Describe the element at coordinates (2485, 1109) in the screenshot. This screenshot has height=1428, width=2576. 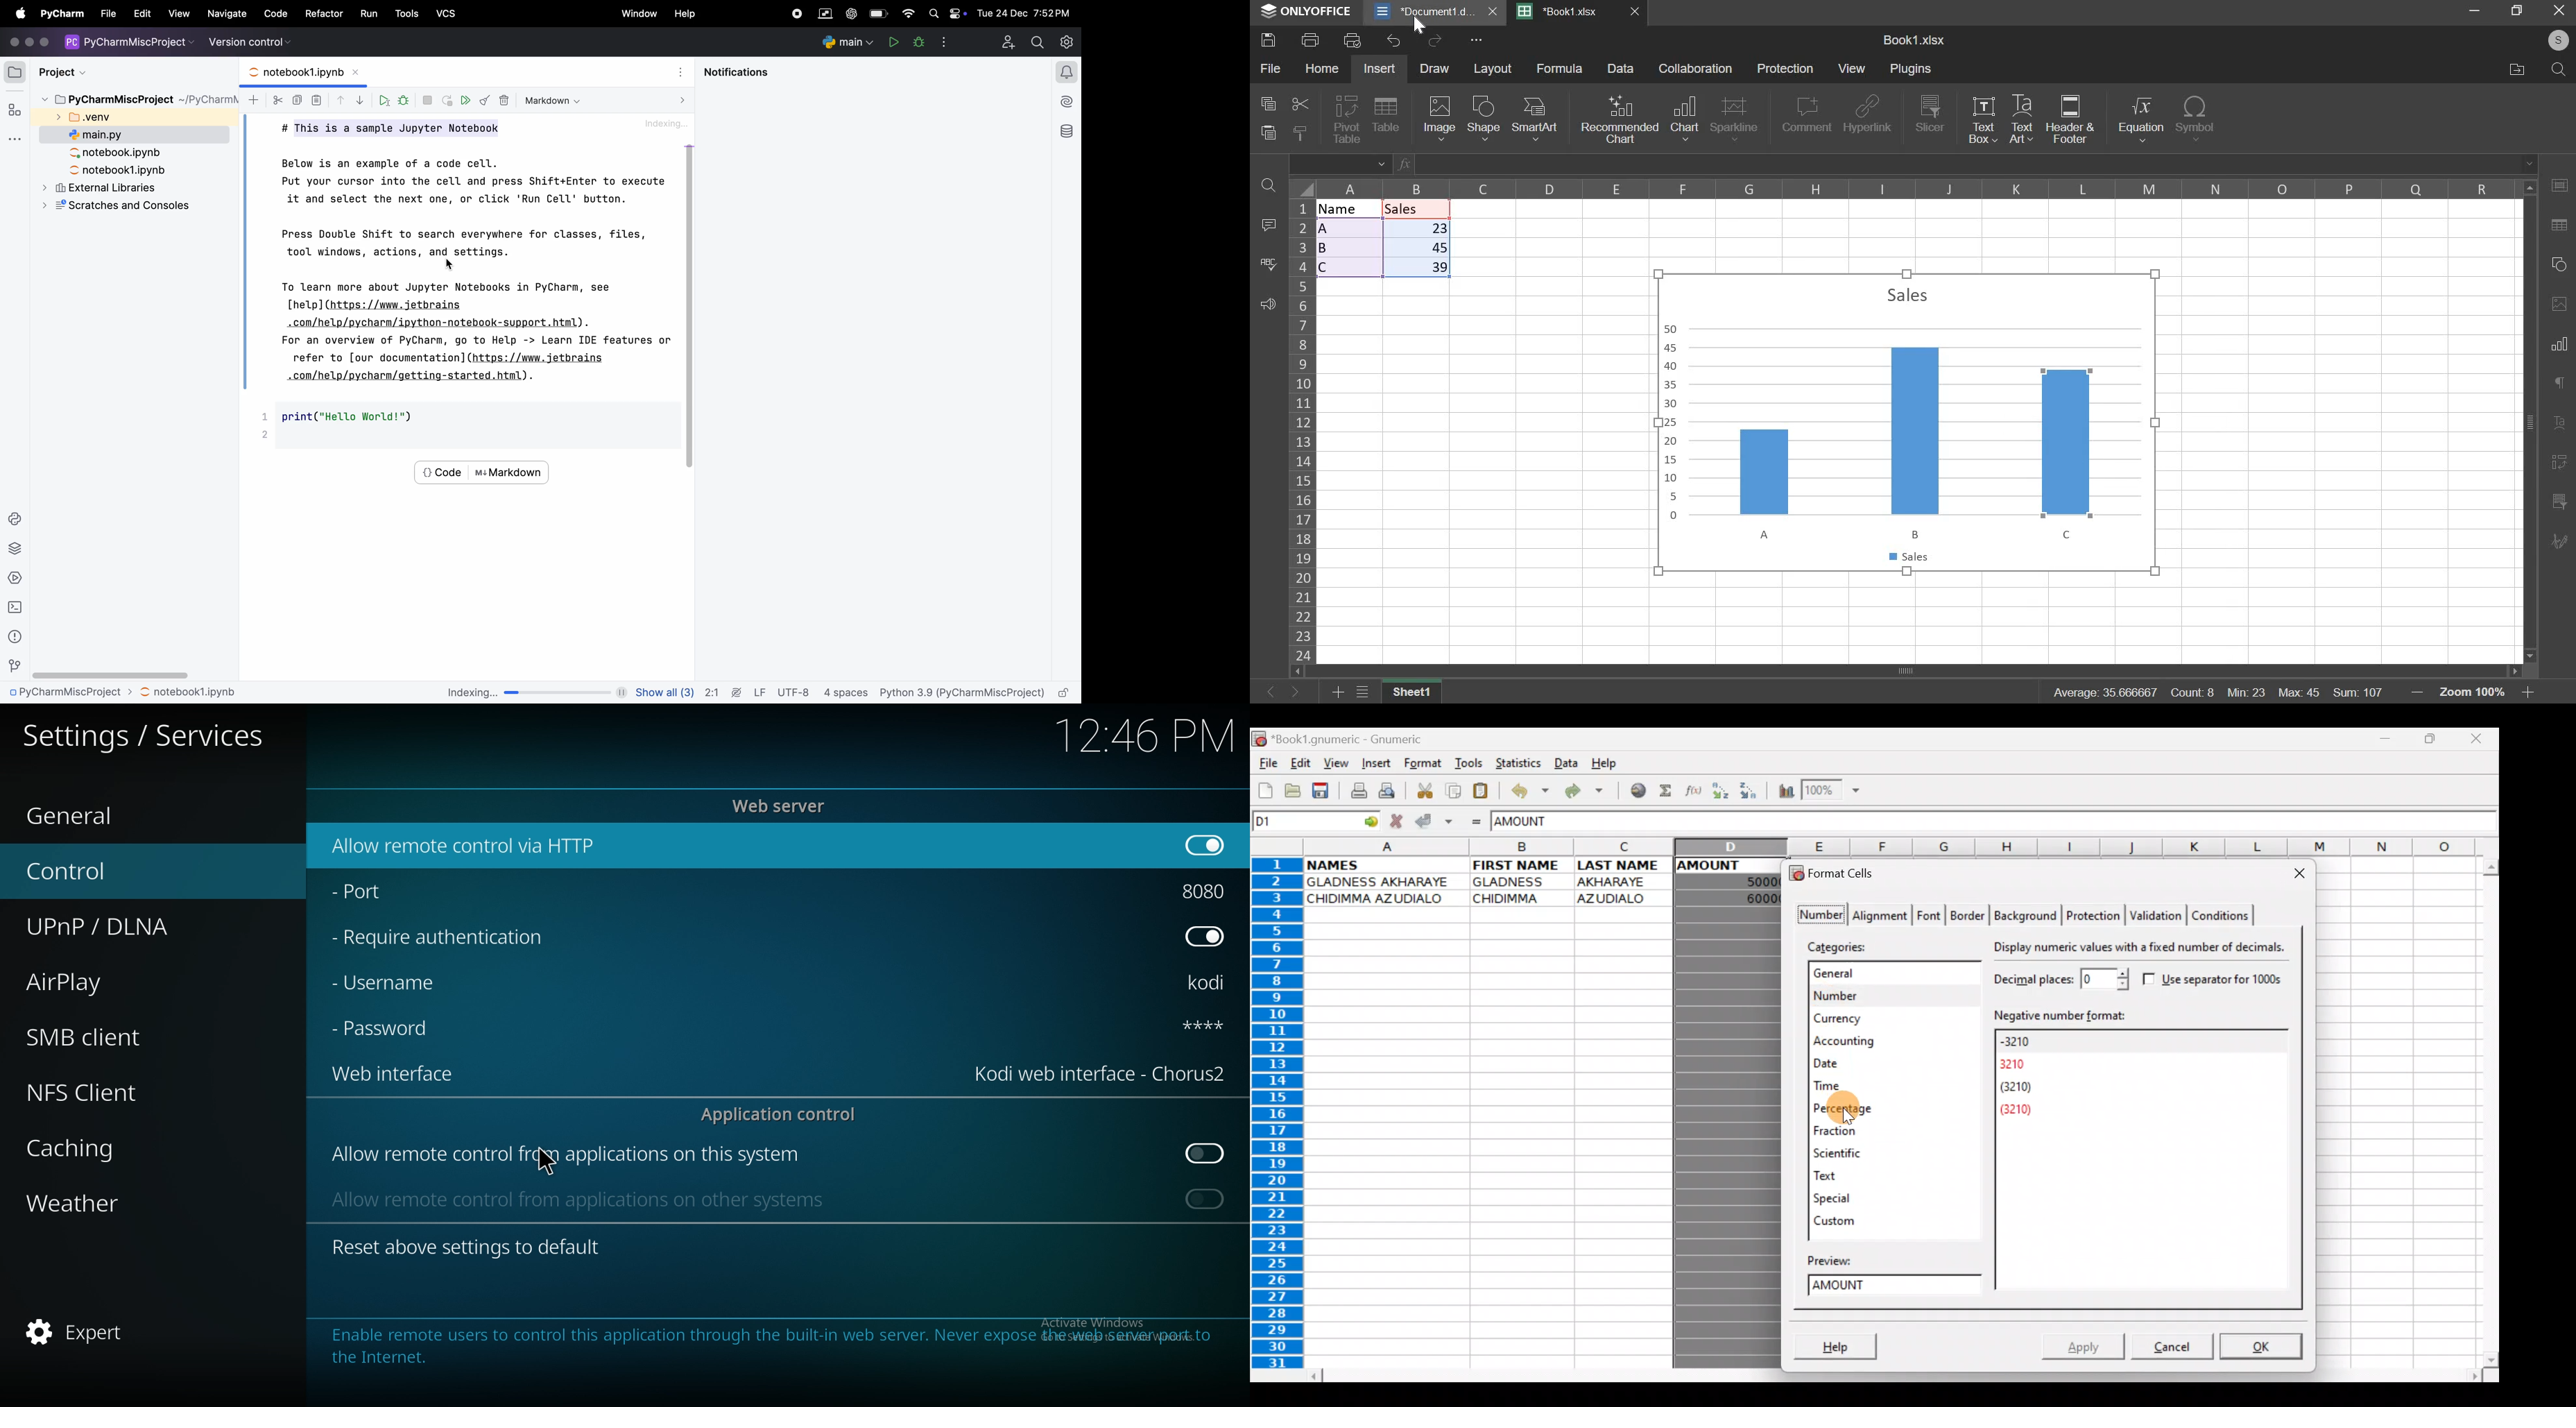
I see `Scroll bar` at that location.